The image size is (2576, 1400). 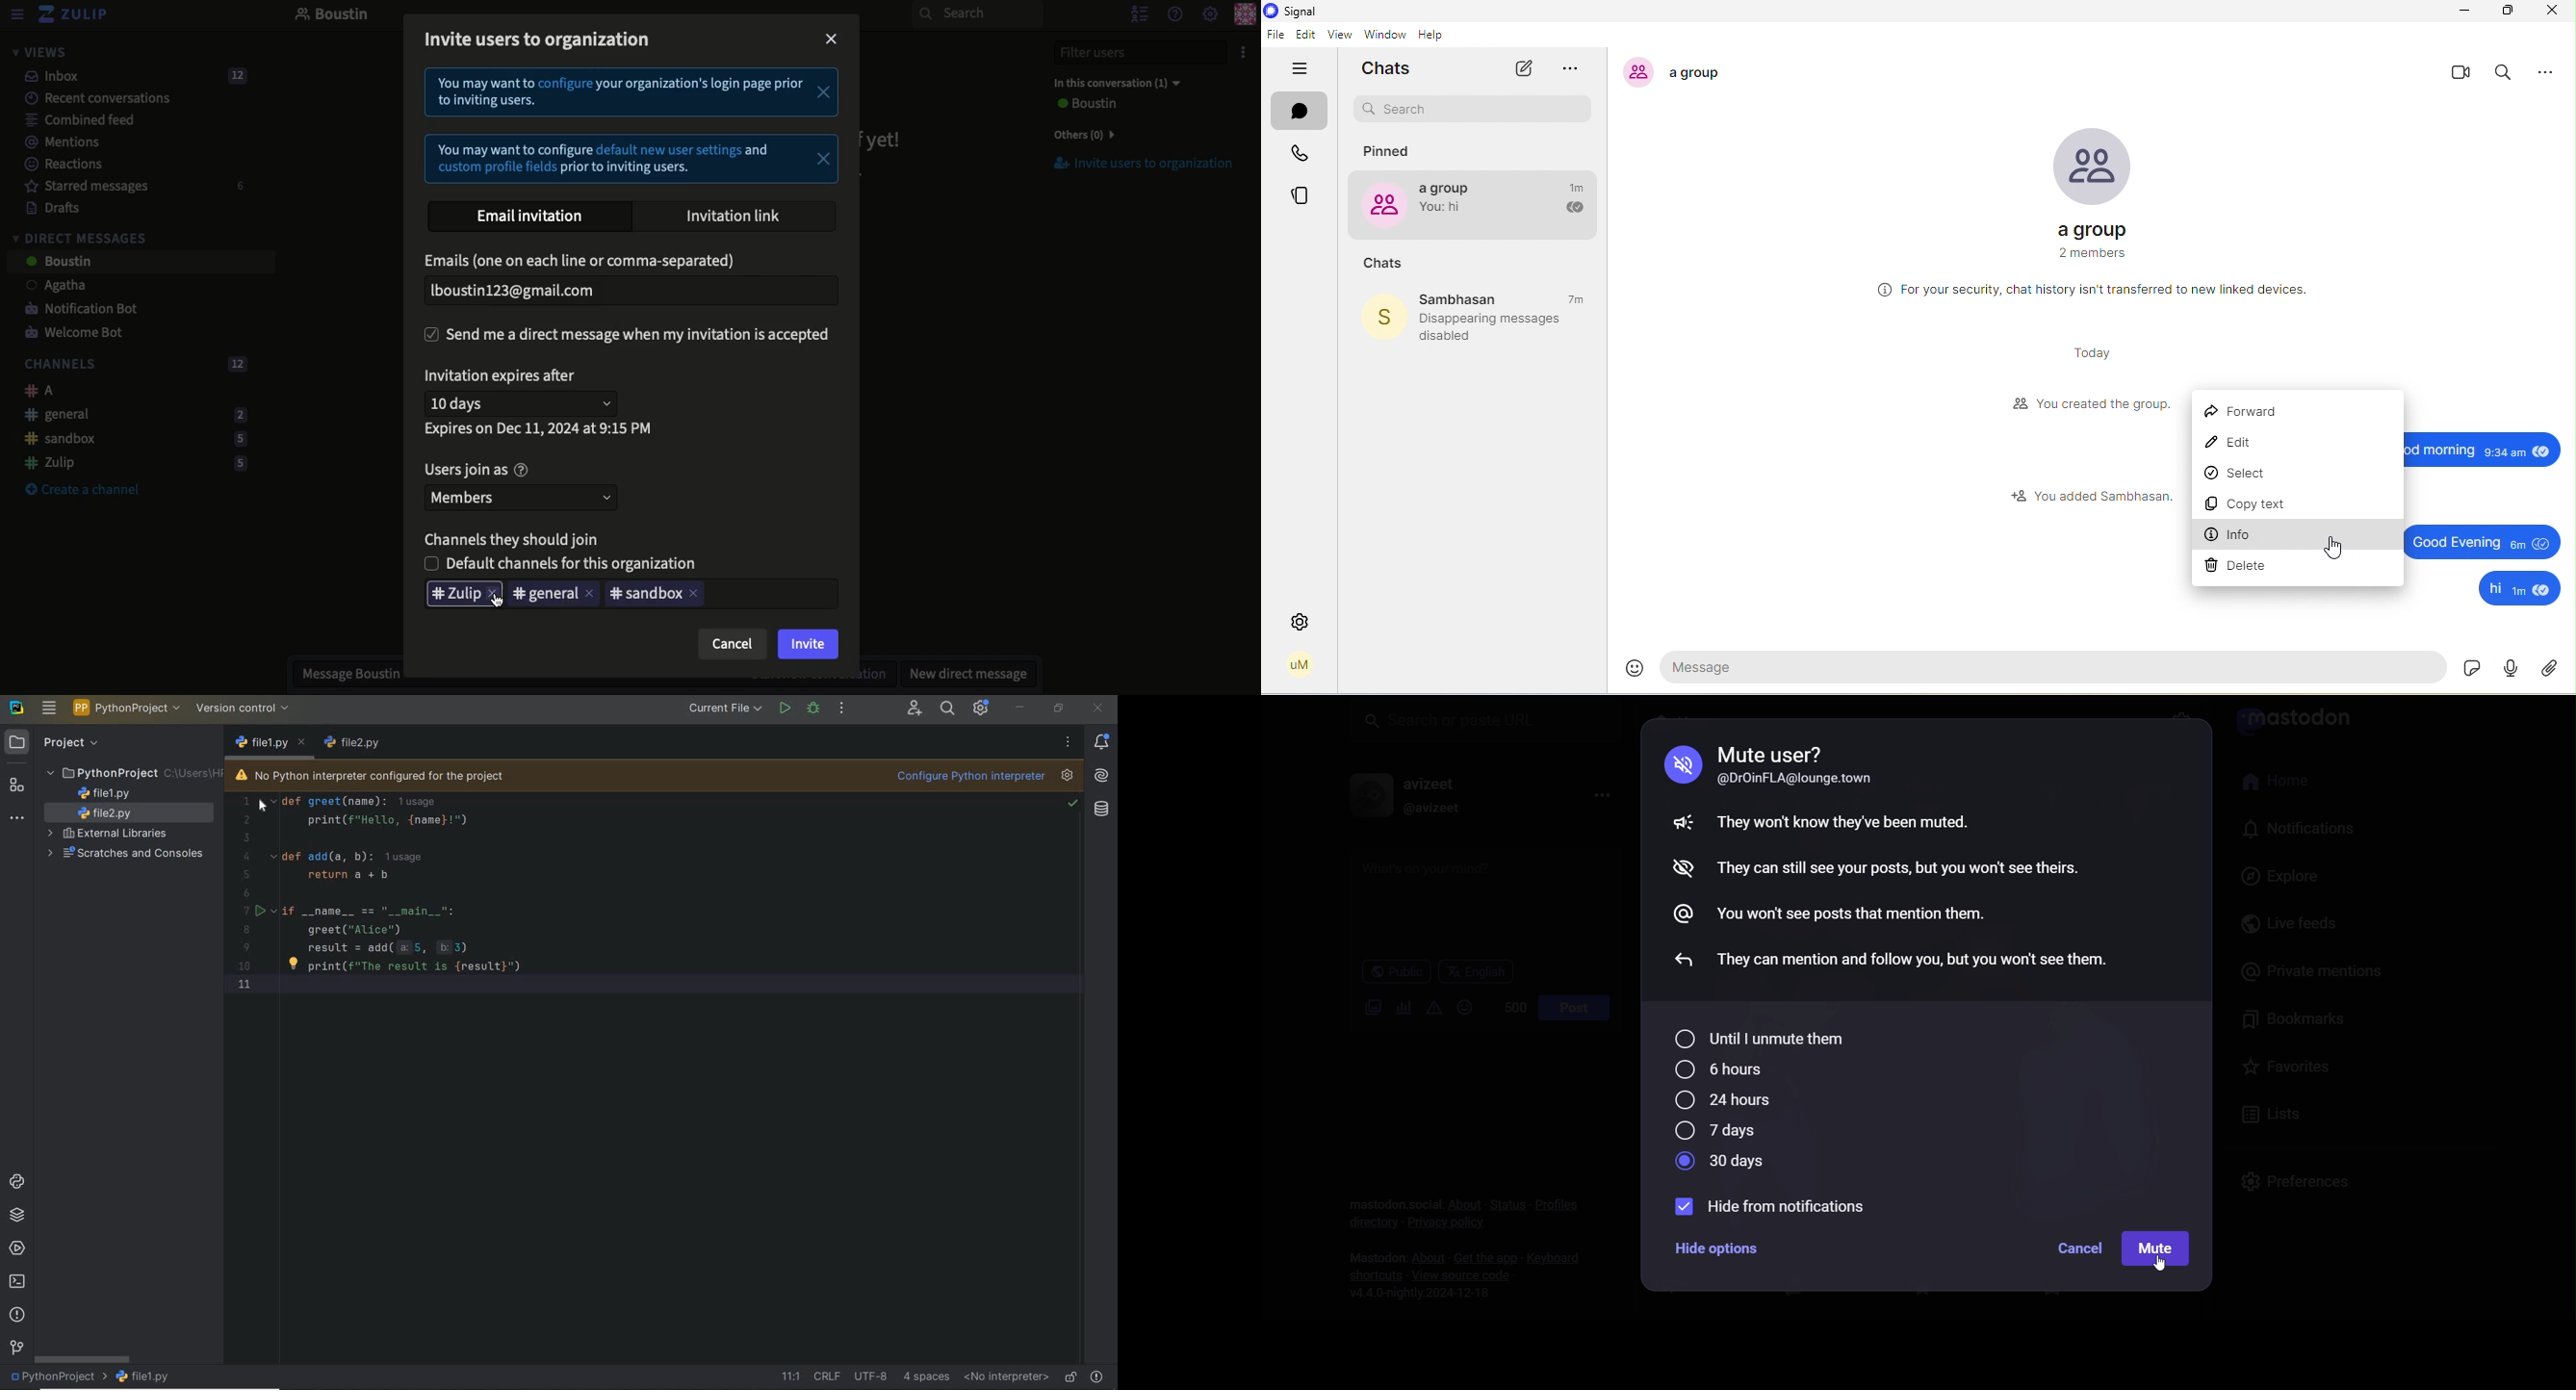 What do you see at coordinates (1058, 708) in the screenshot?
I see `restore down` at bounding box center [1058, 708].